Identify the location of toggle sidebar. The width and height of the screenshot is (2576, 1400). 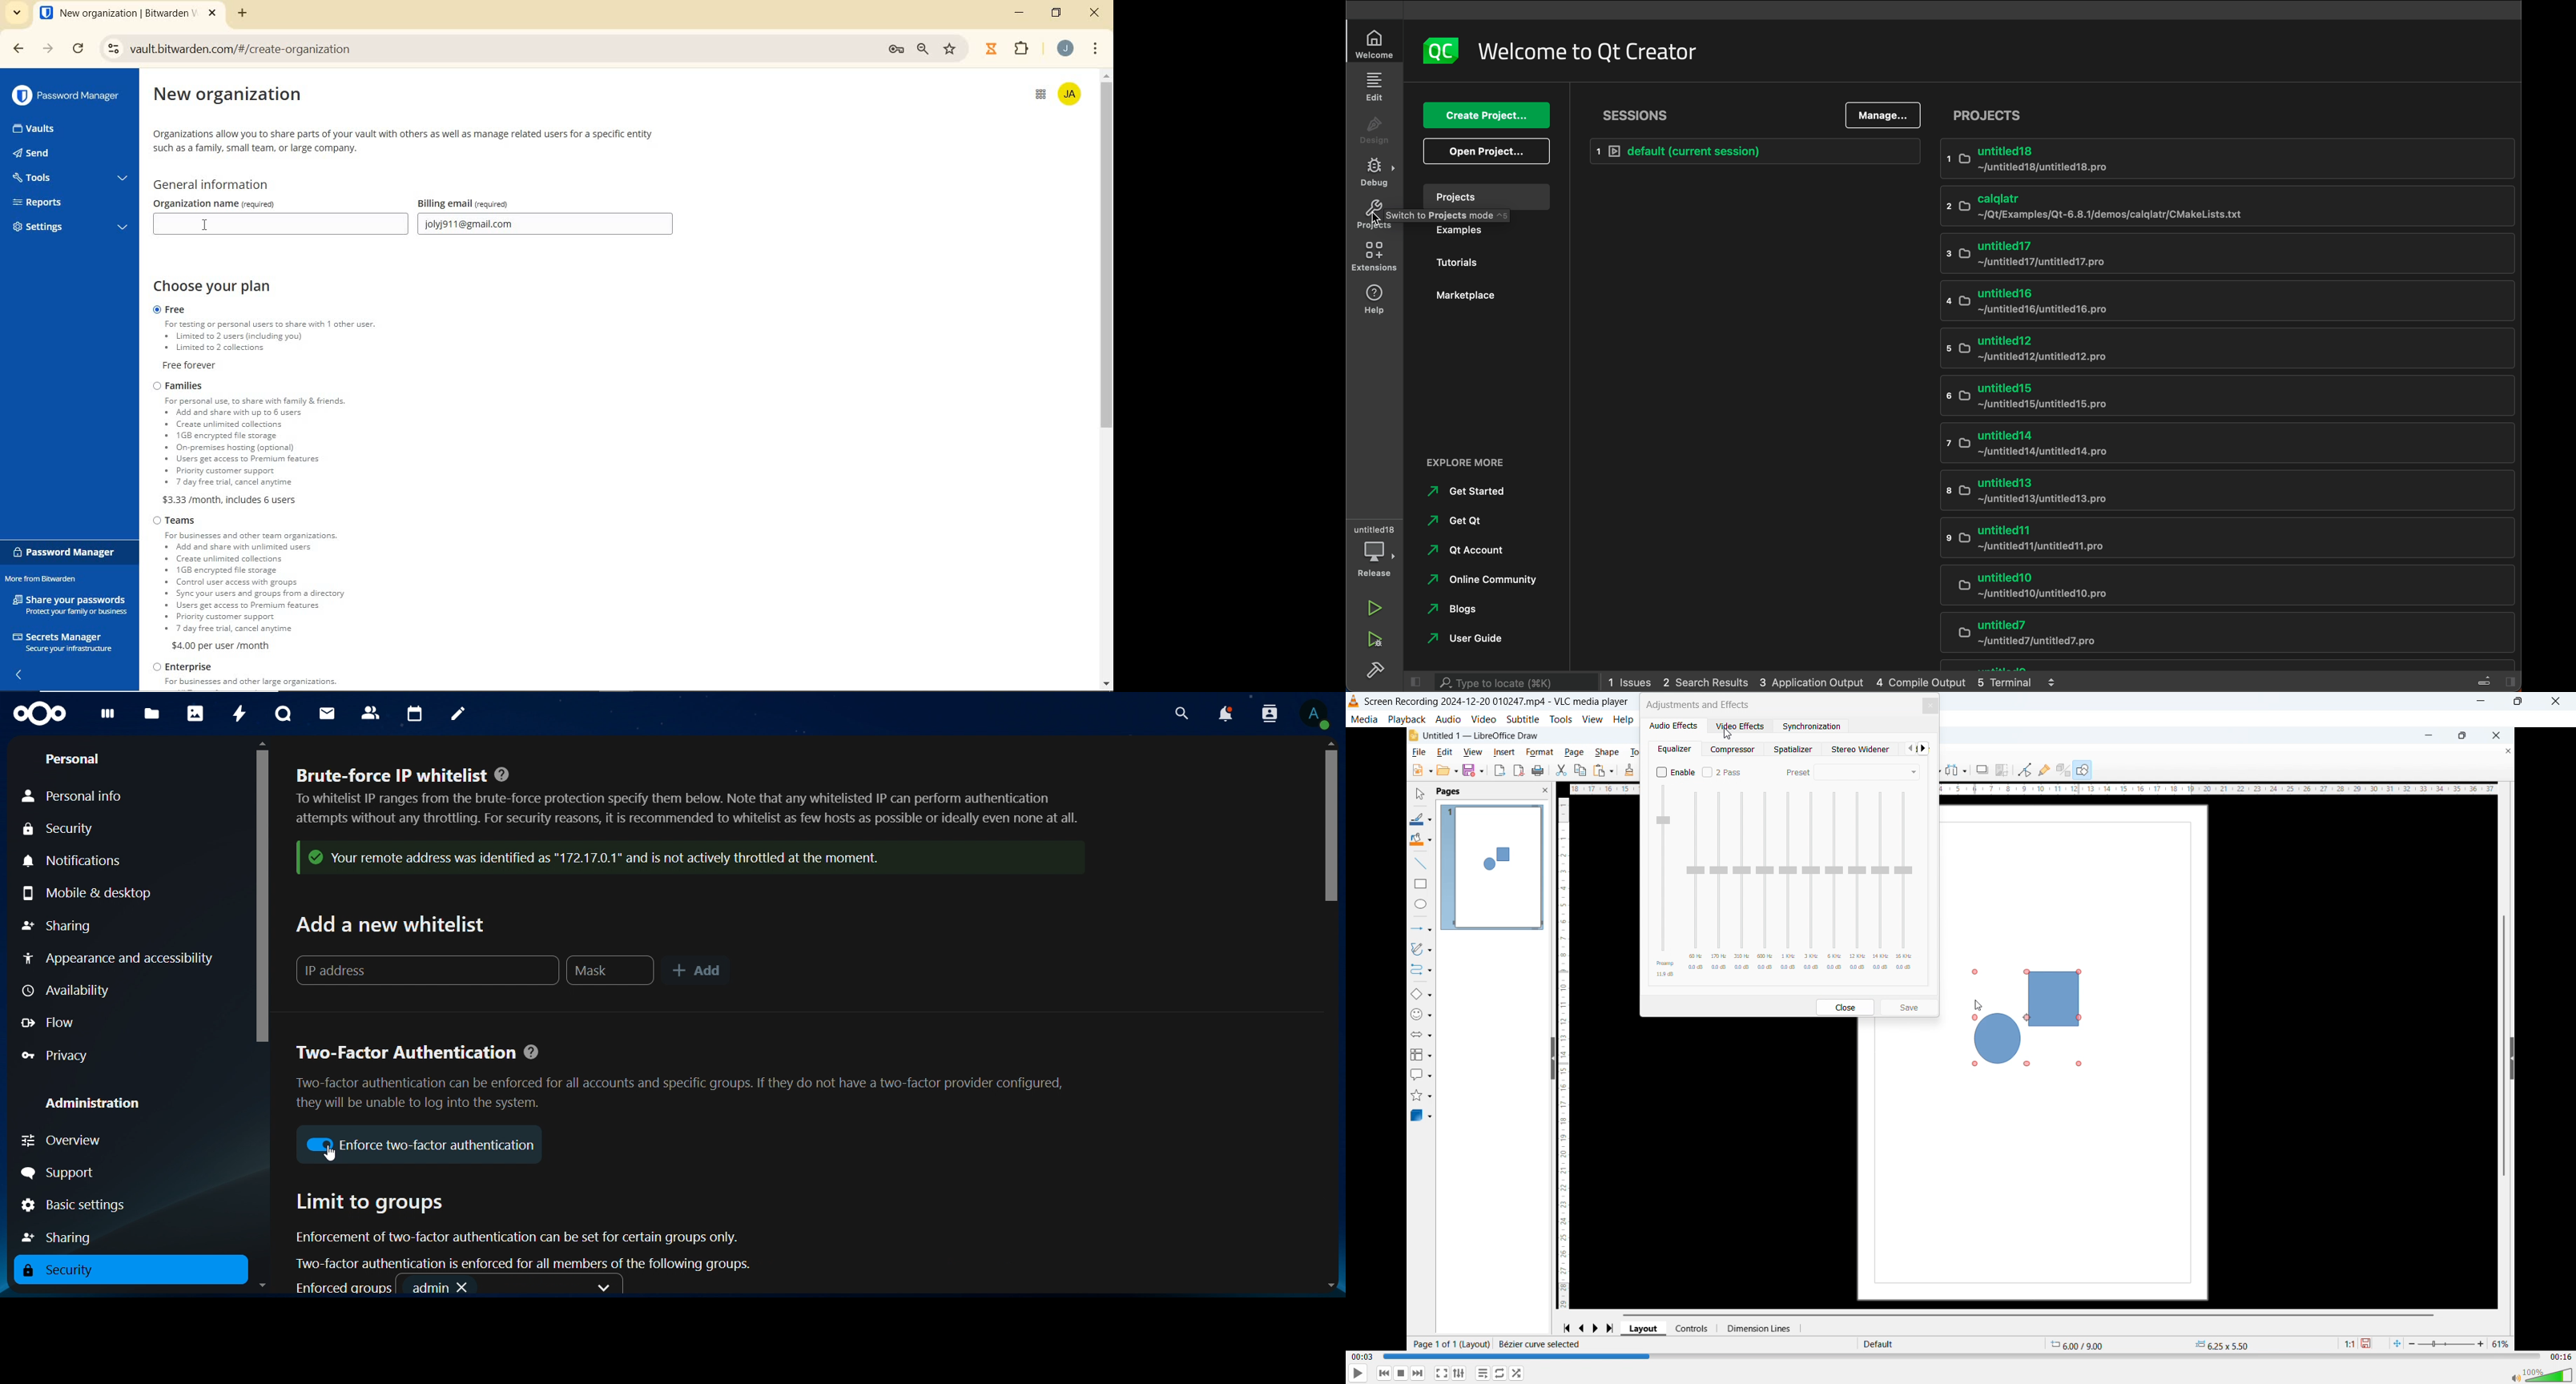
(2494, 679).